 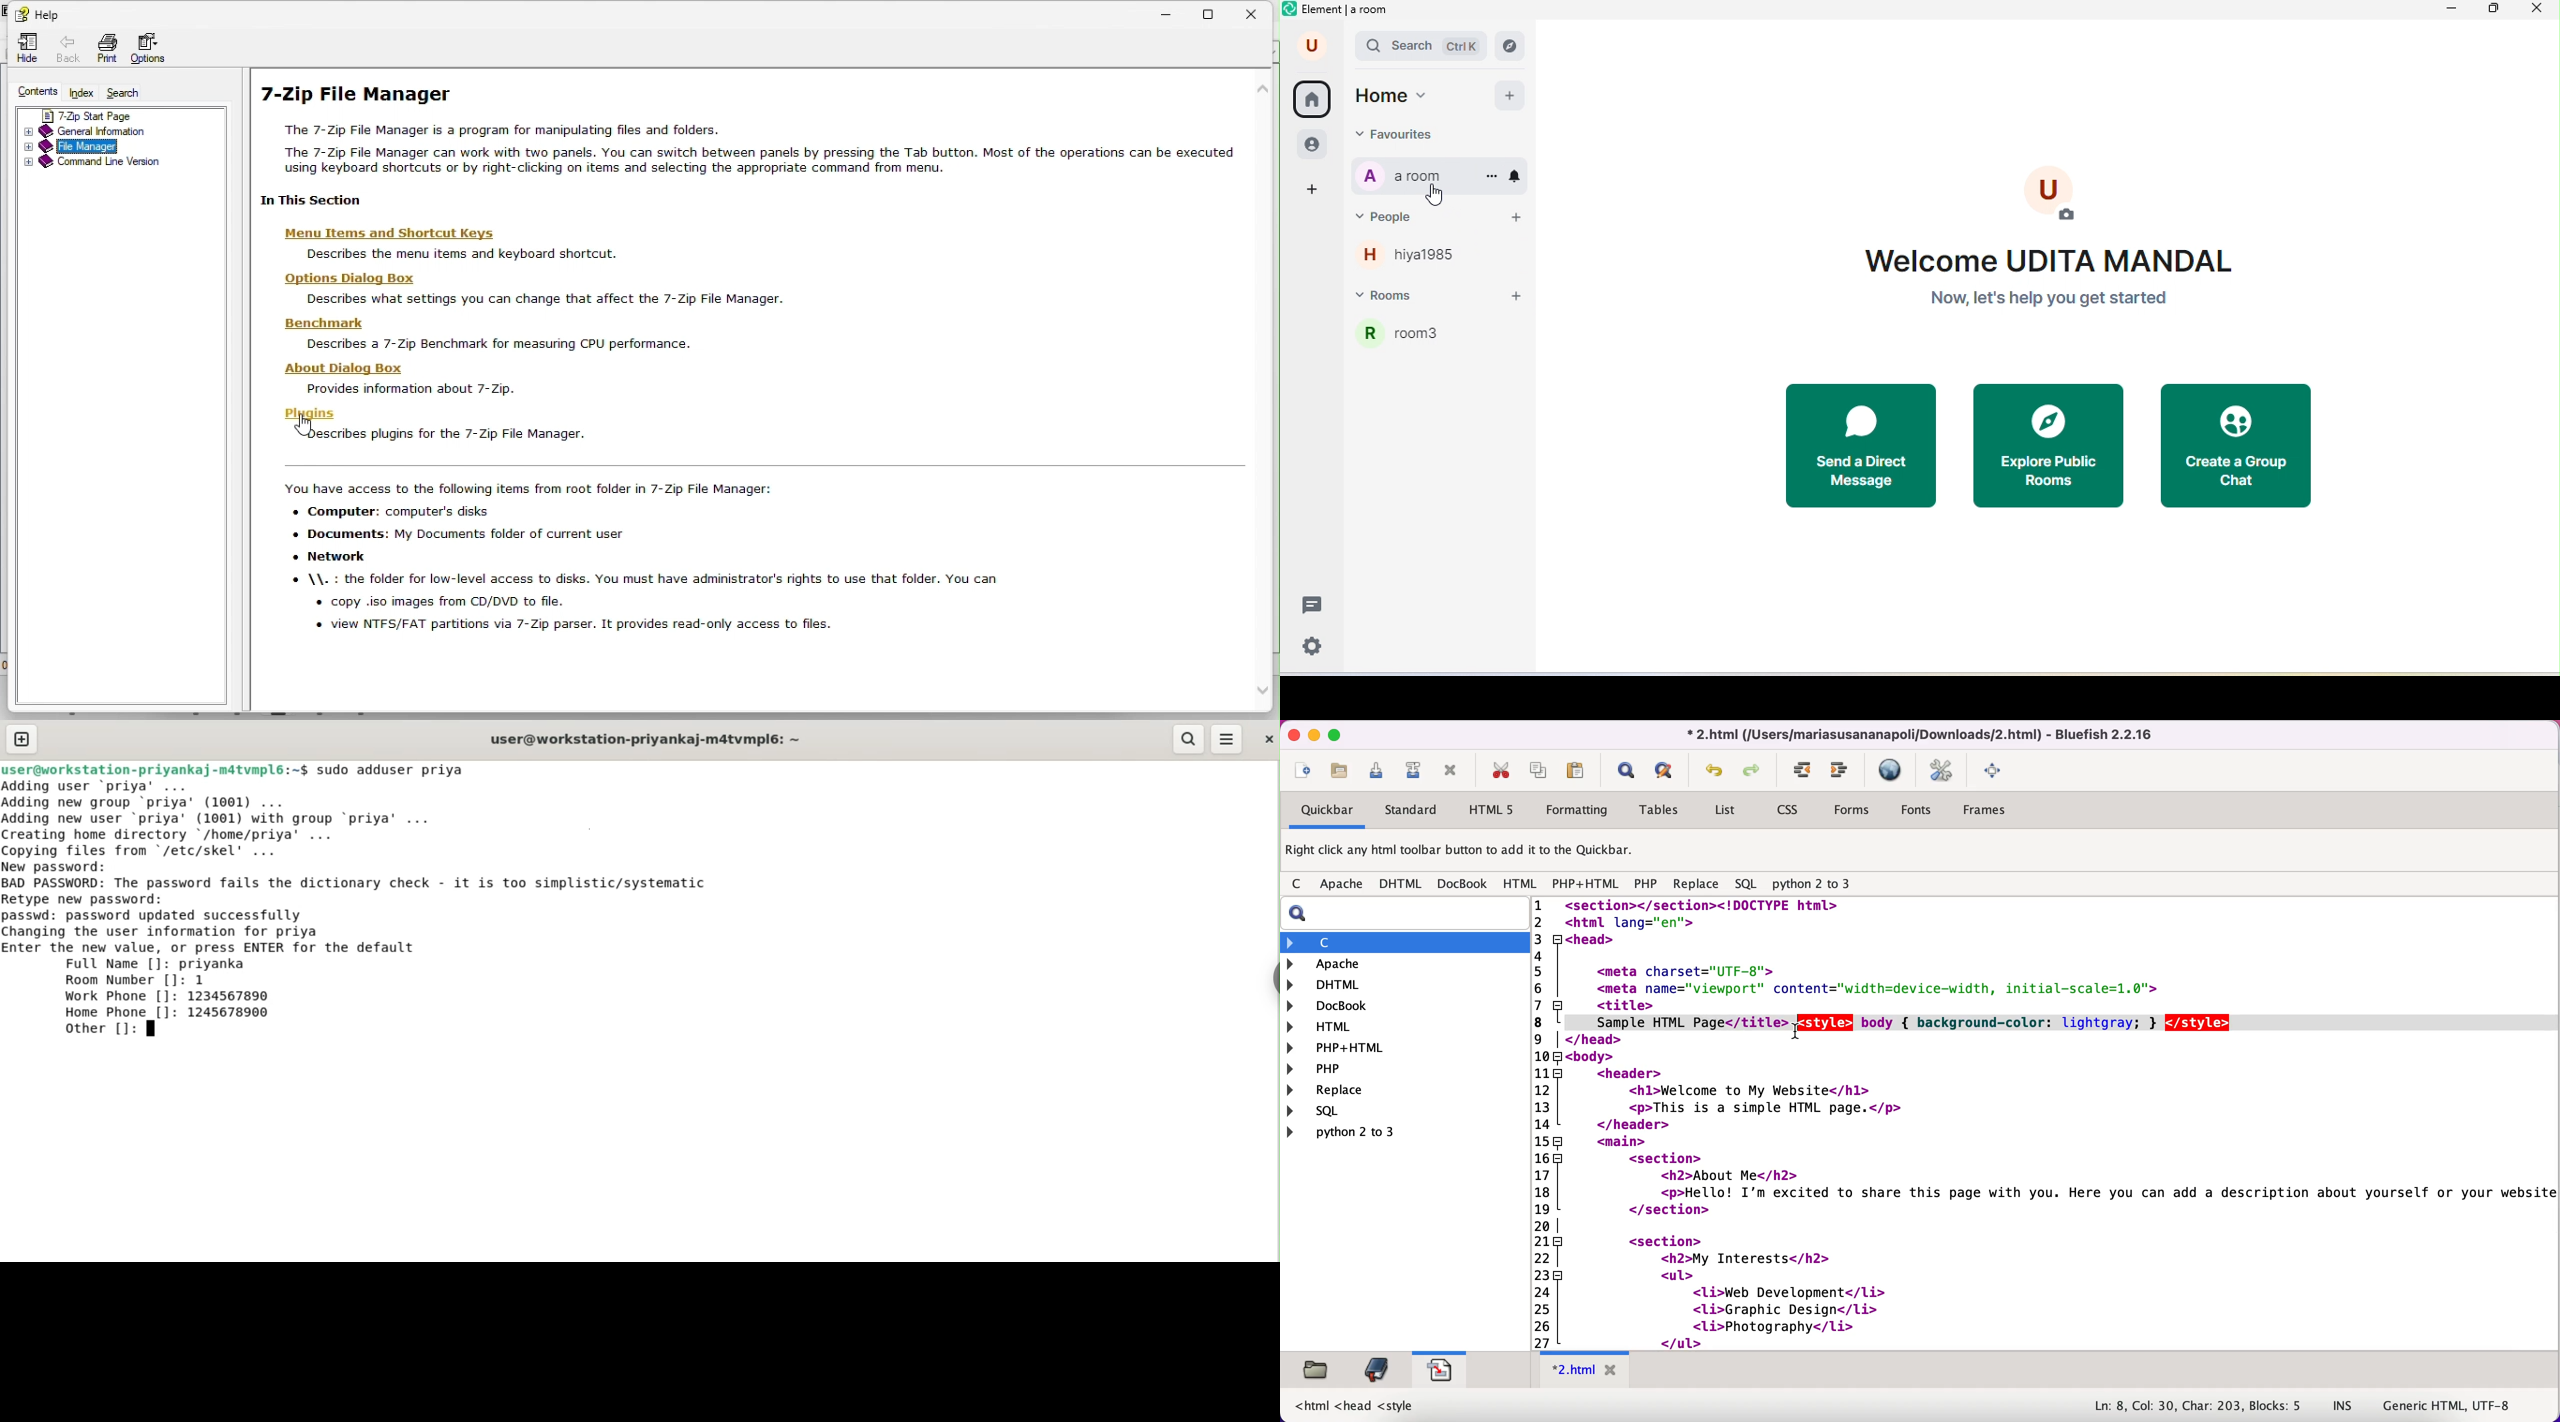 What do you see at coordinates (1420, 260) in the screenshot?
I see `hiya 1985` at bounding box center [1420, 260].